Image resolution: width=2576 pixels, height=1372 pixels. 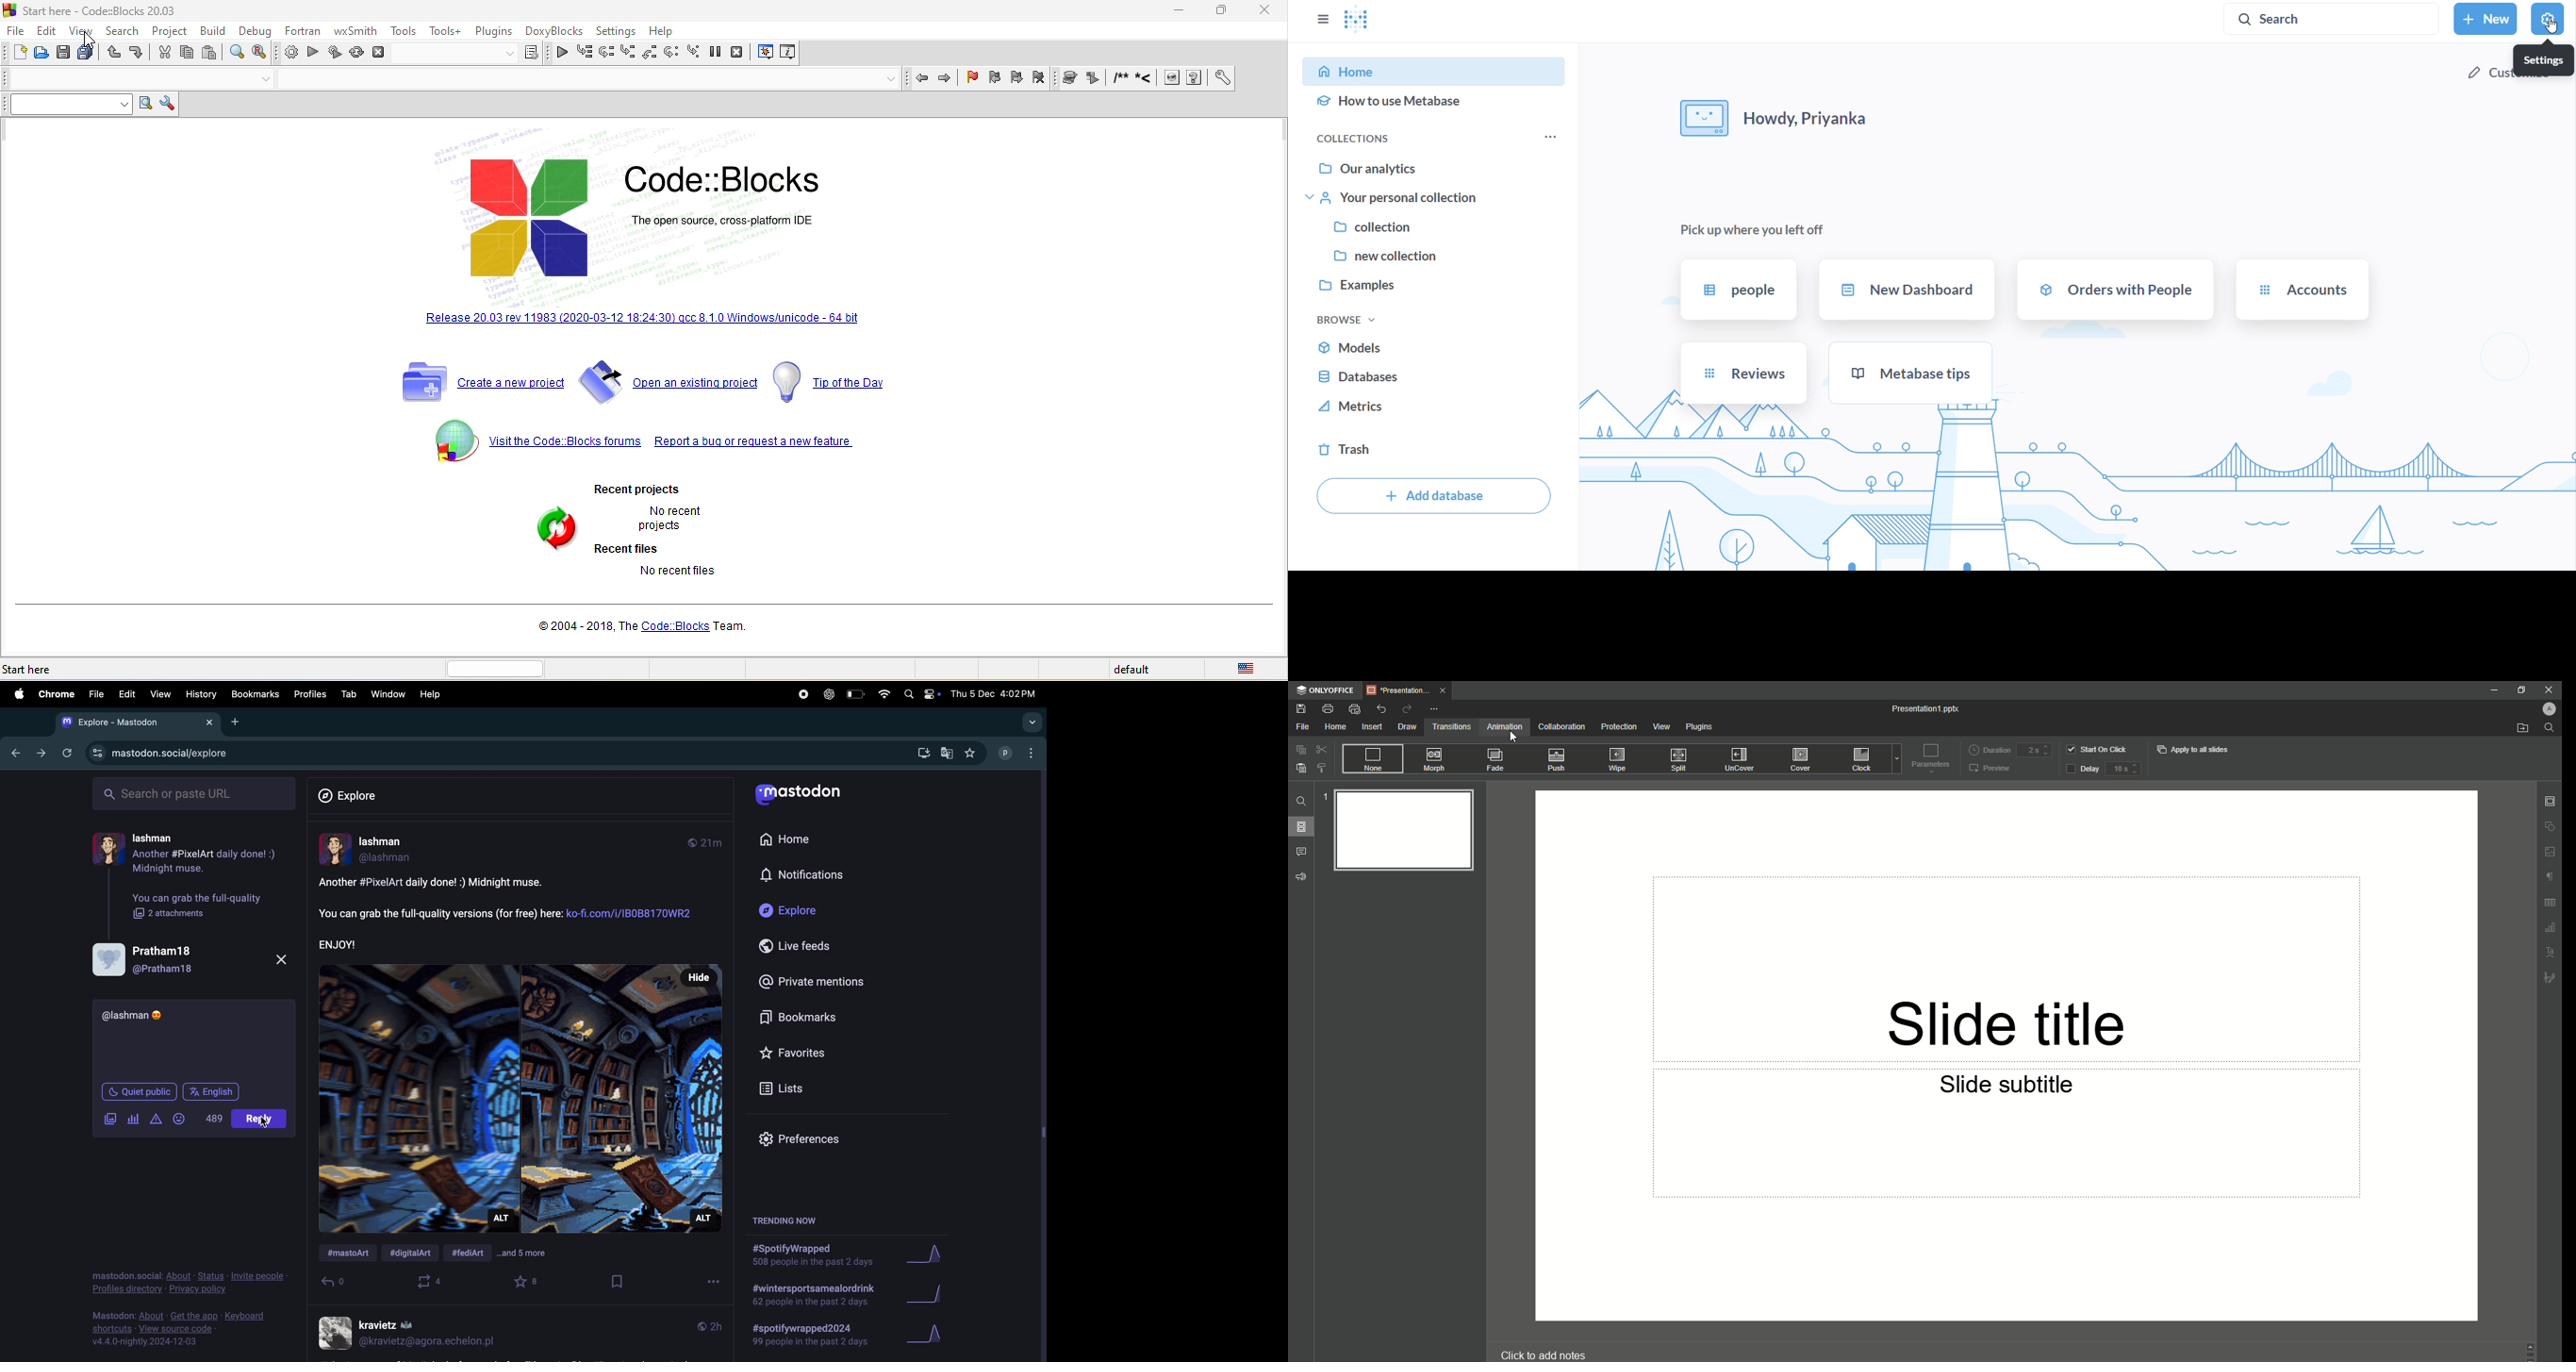 I want to click on search, so click(x=121, y=31).